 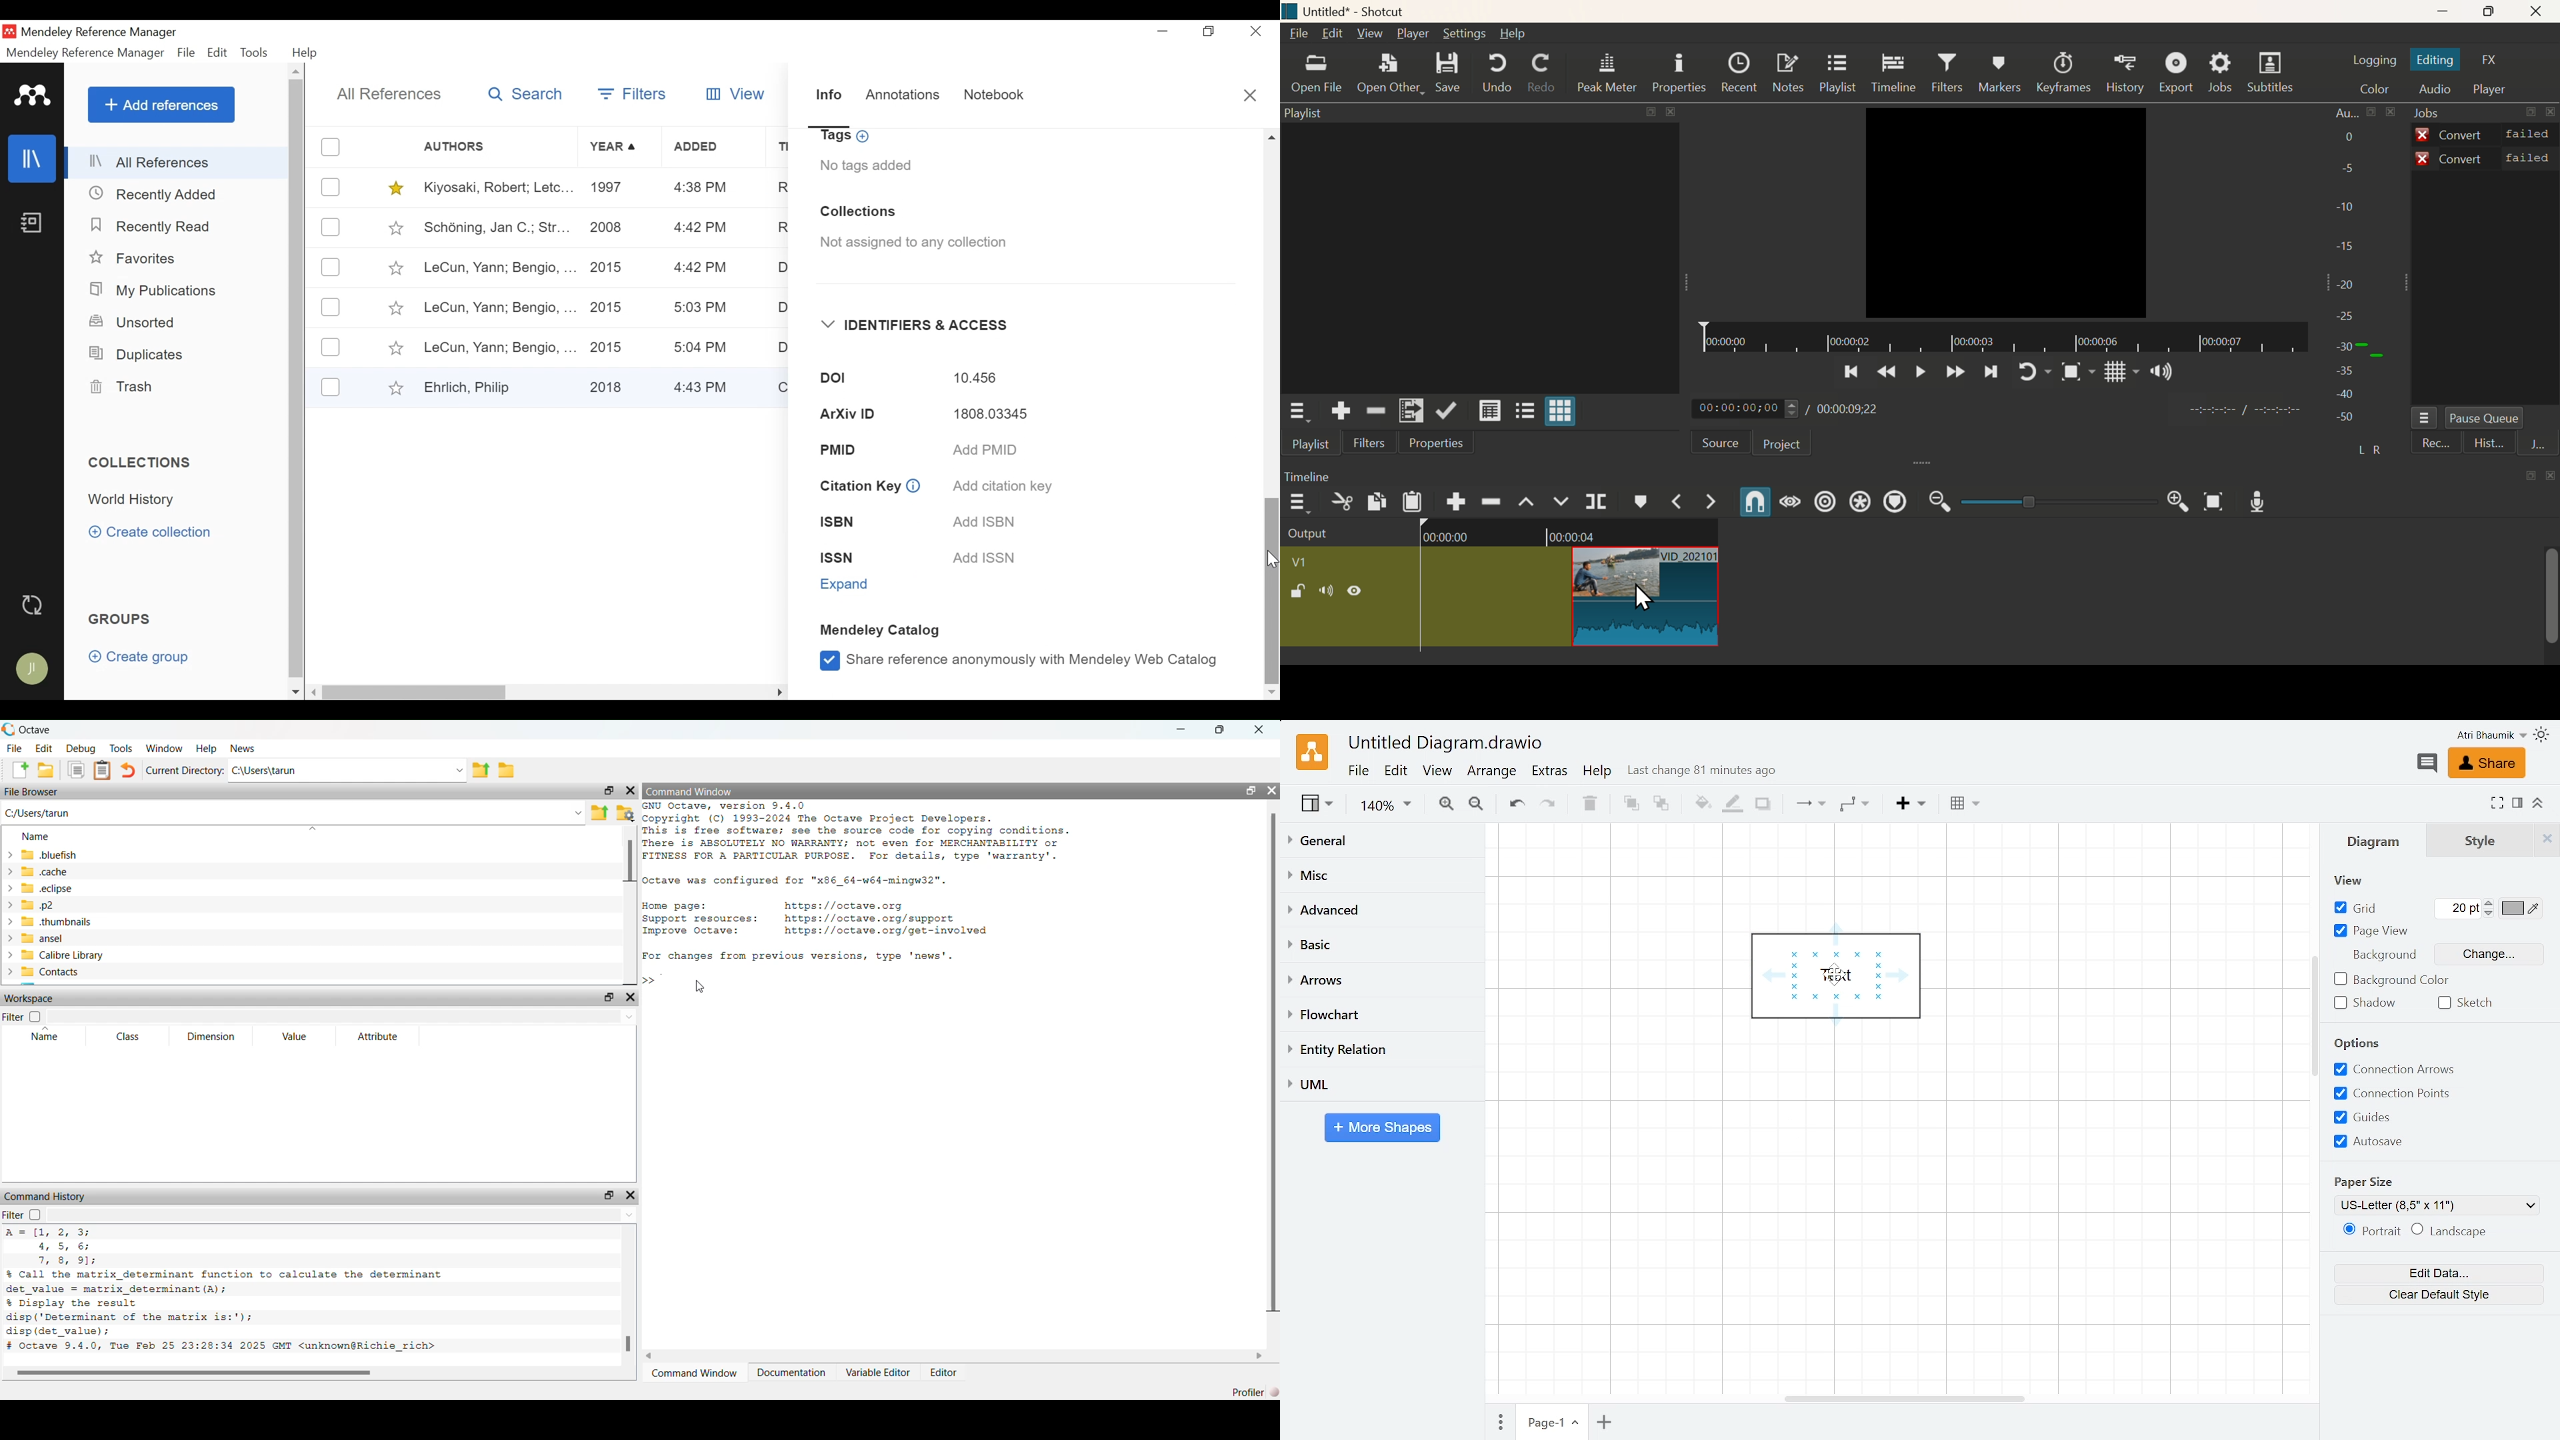 I want to click on Expand, so click(x=847, y=585).